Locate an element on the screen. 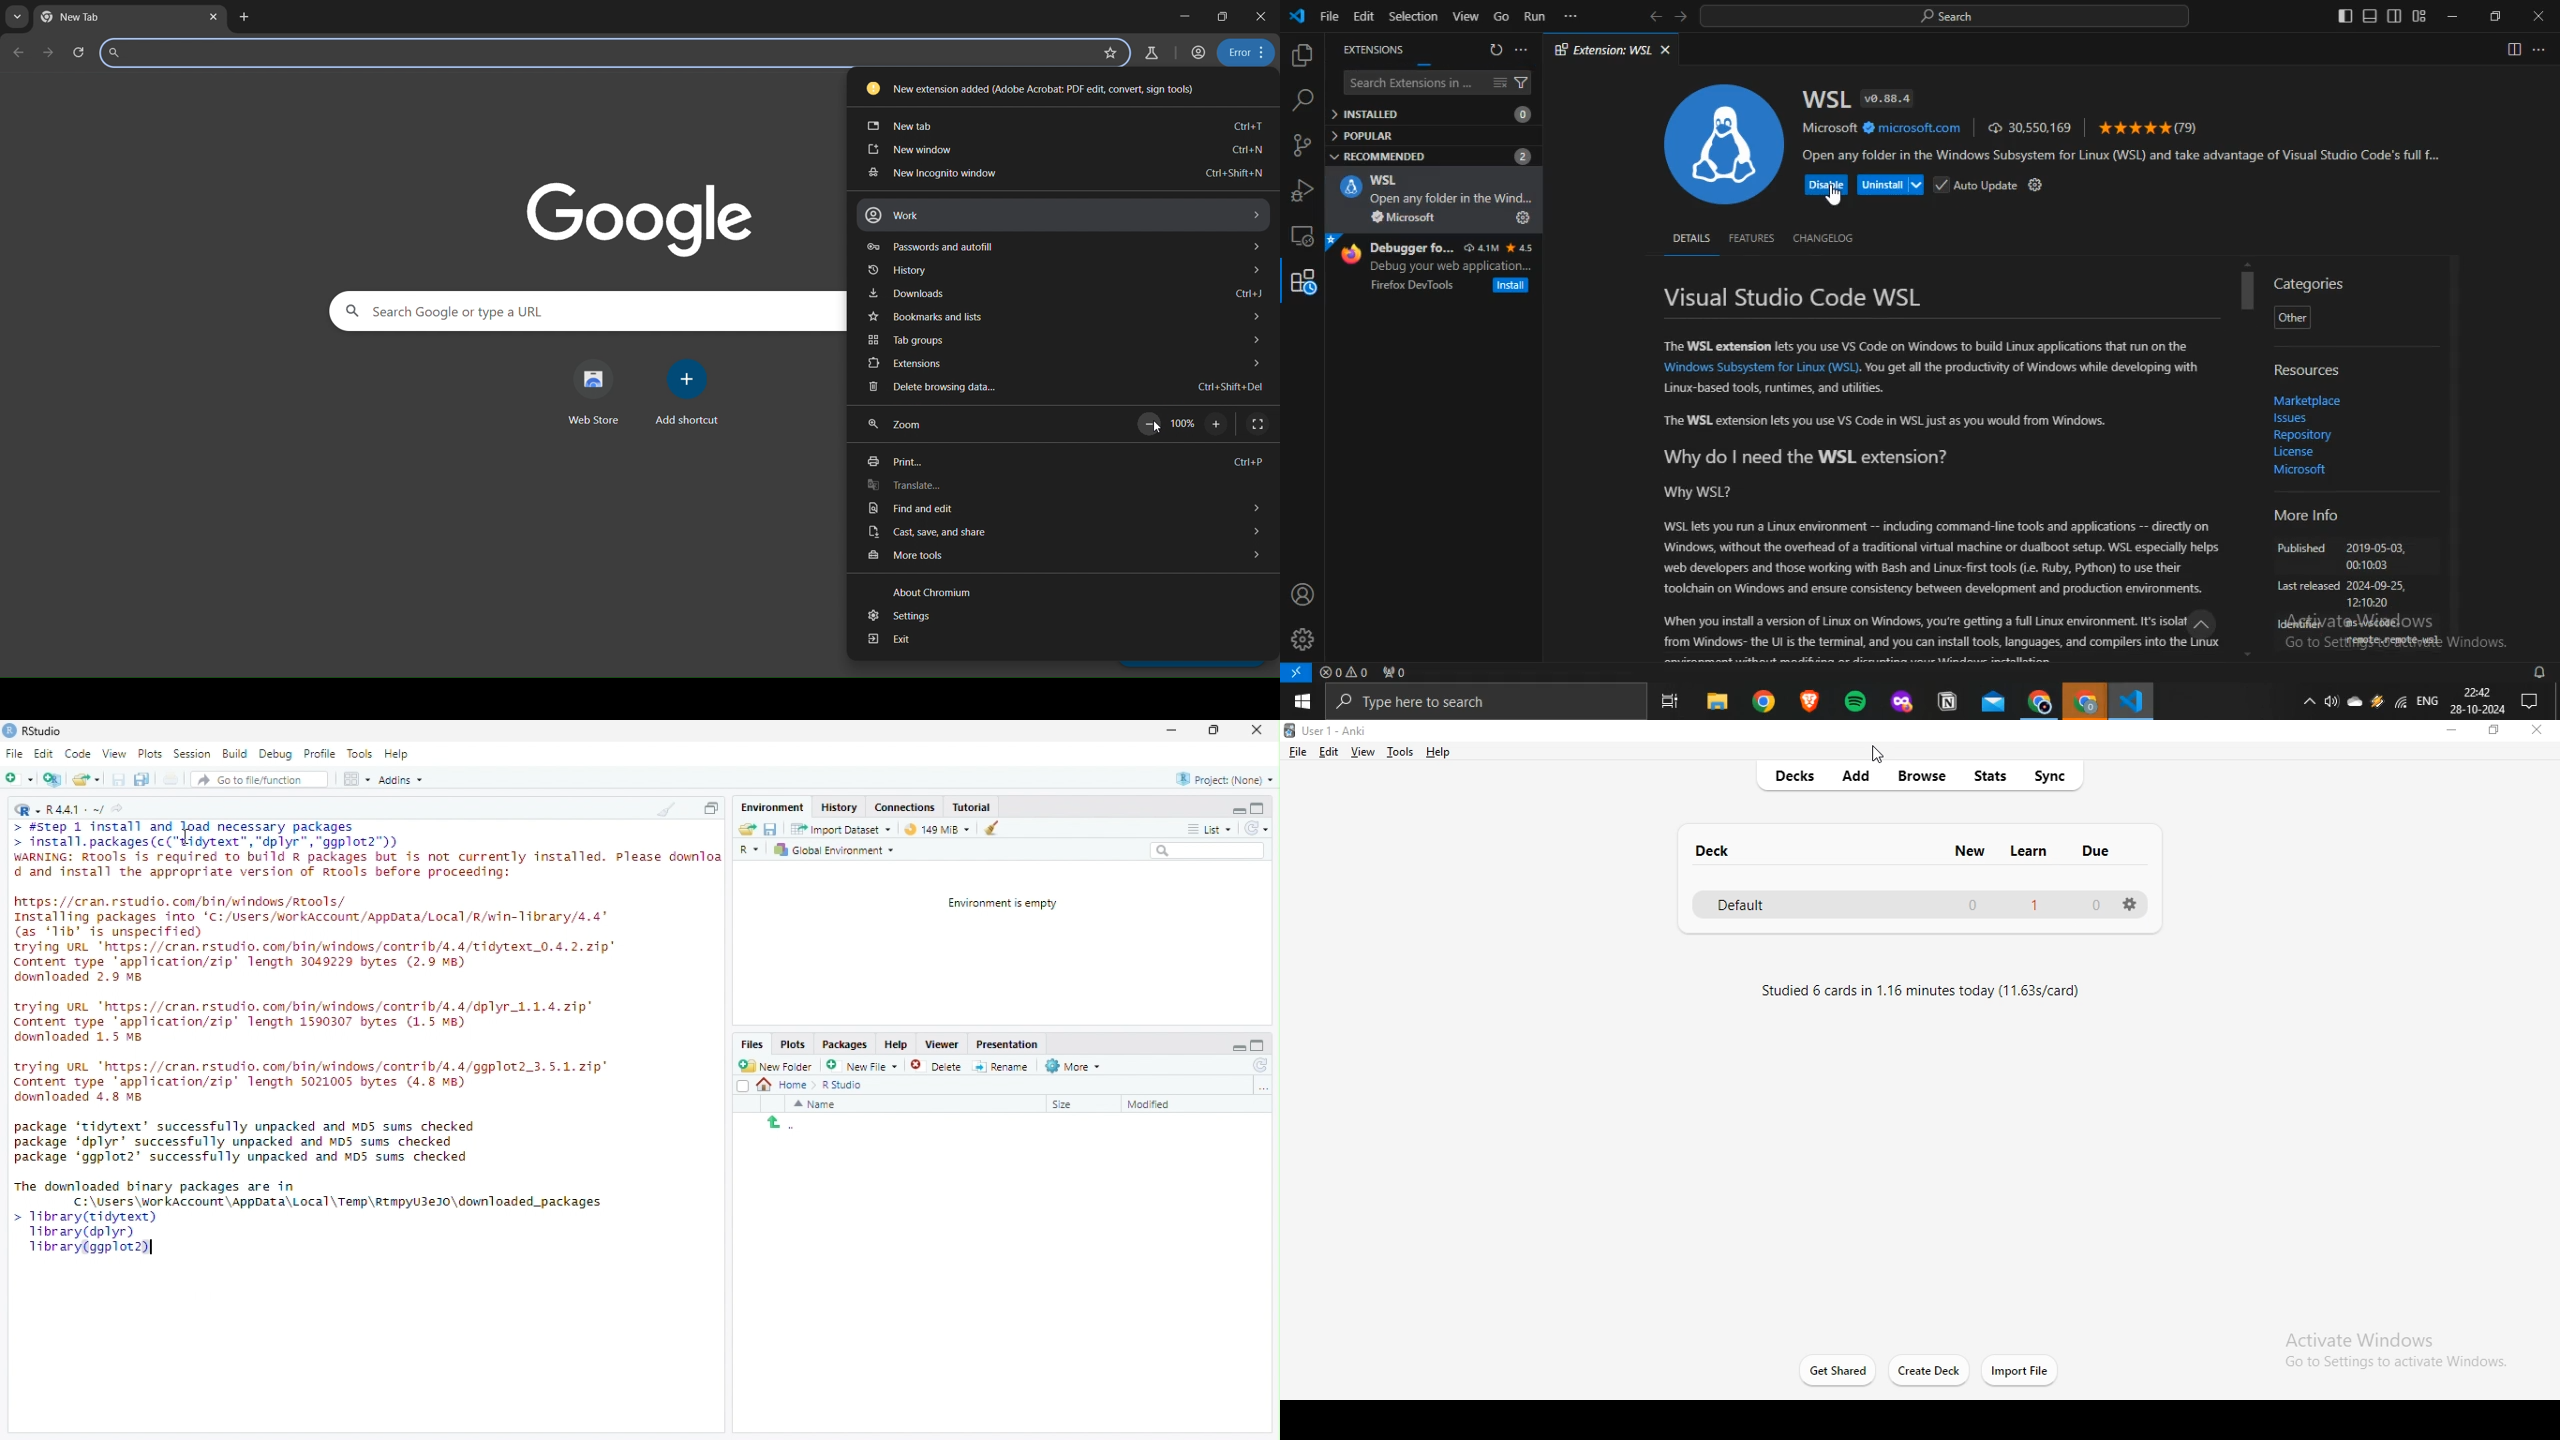  Cursor is located at coordinates (188, 837).